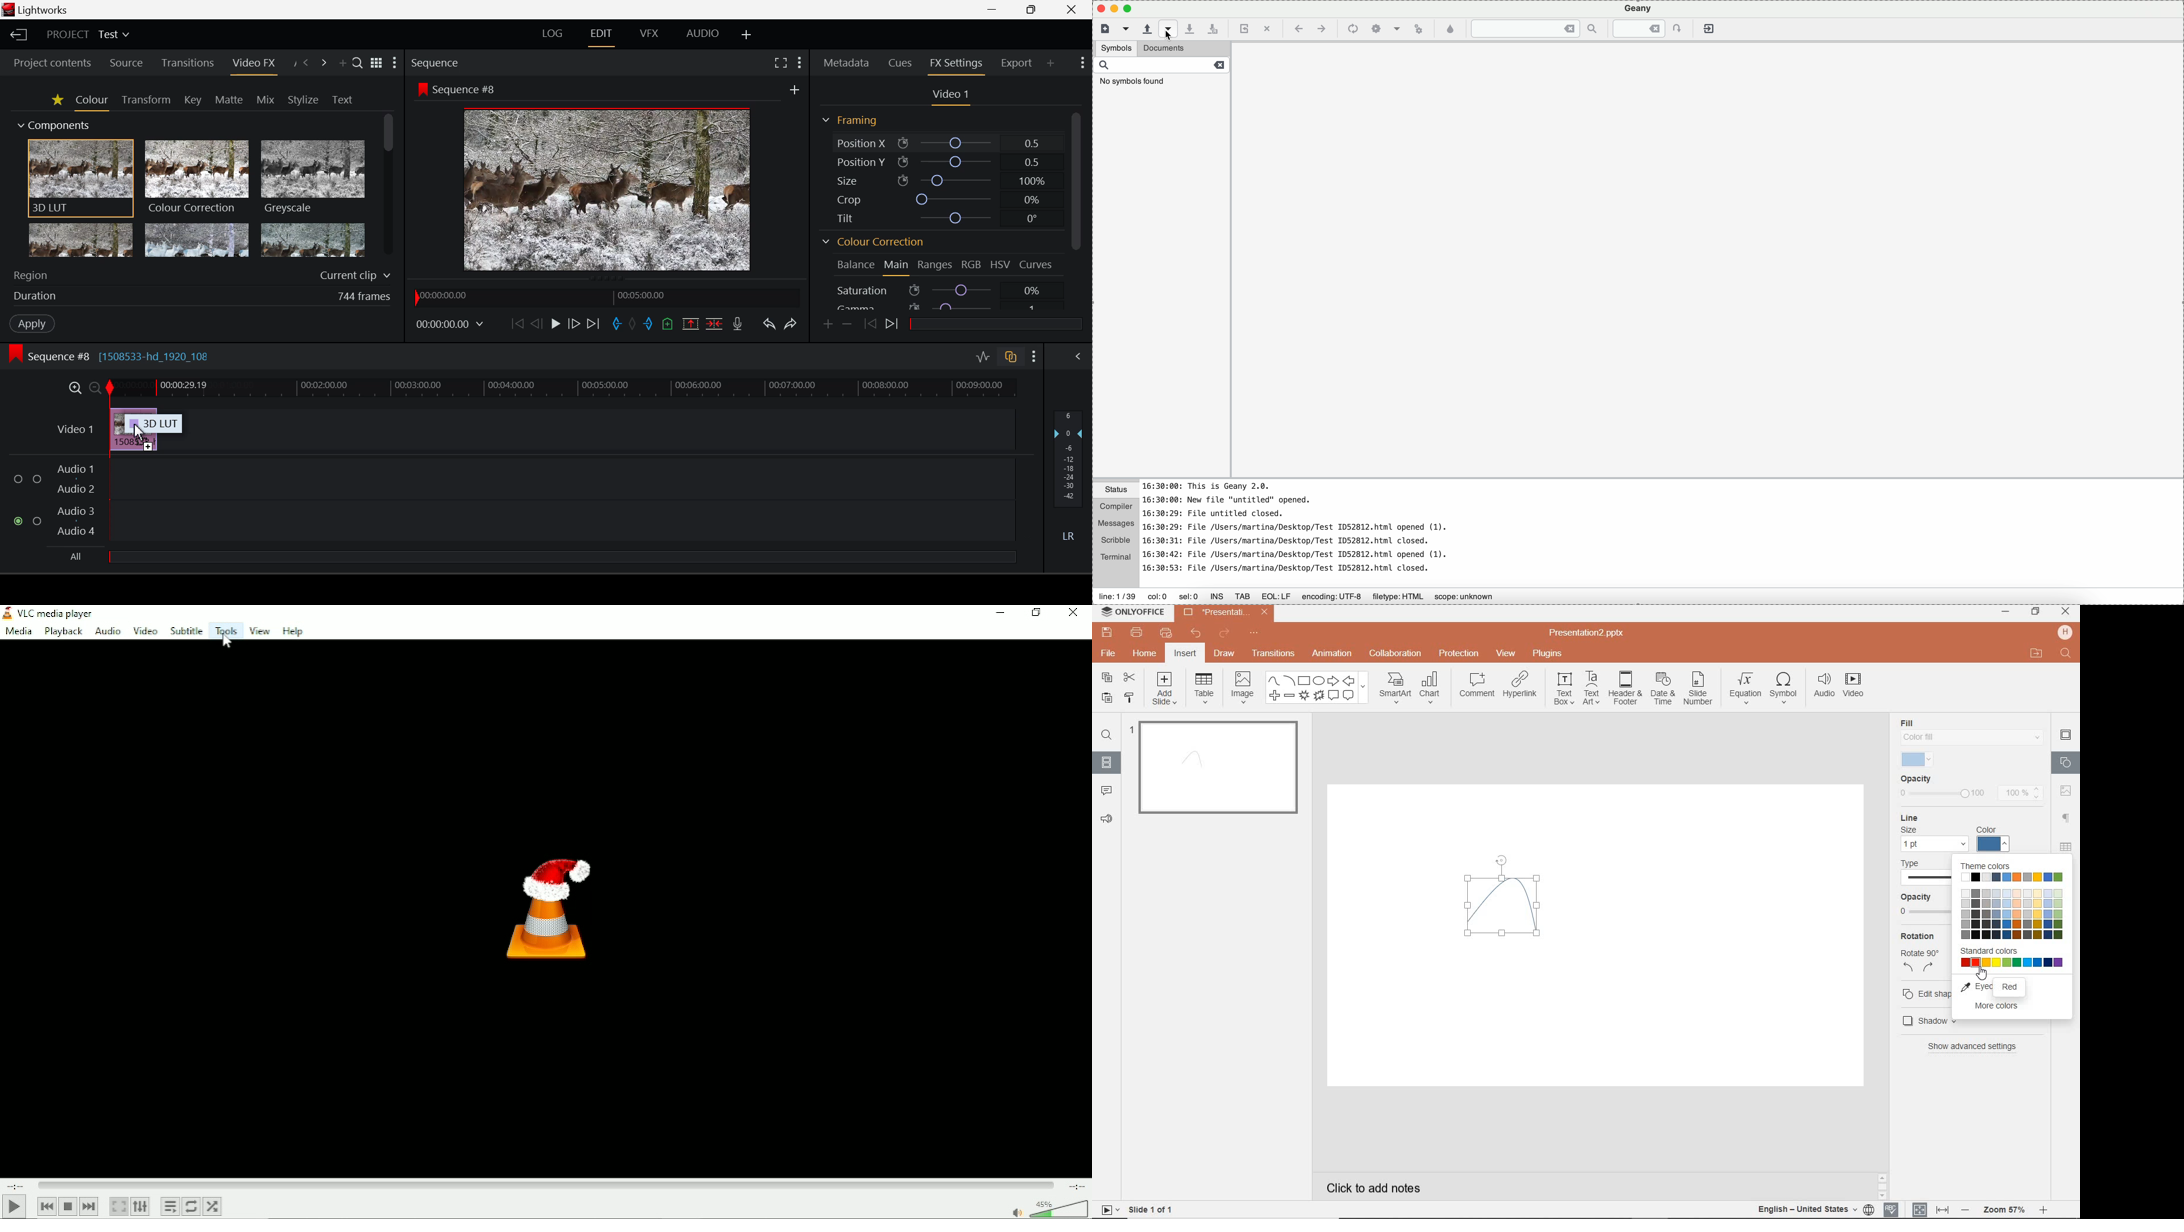 This screenshot has width=2184, height=1232. Describe the element at coordinates (1334, 654) in the screenshot. I see `ANIMATION` at that location.